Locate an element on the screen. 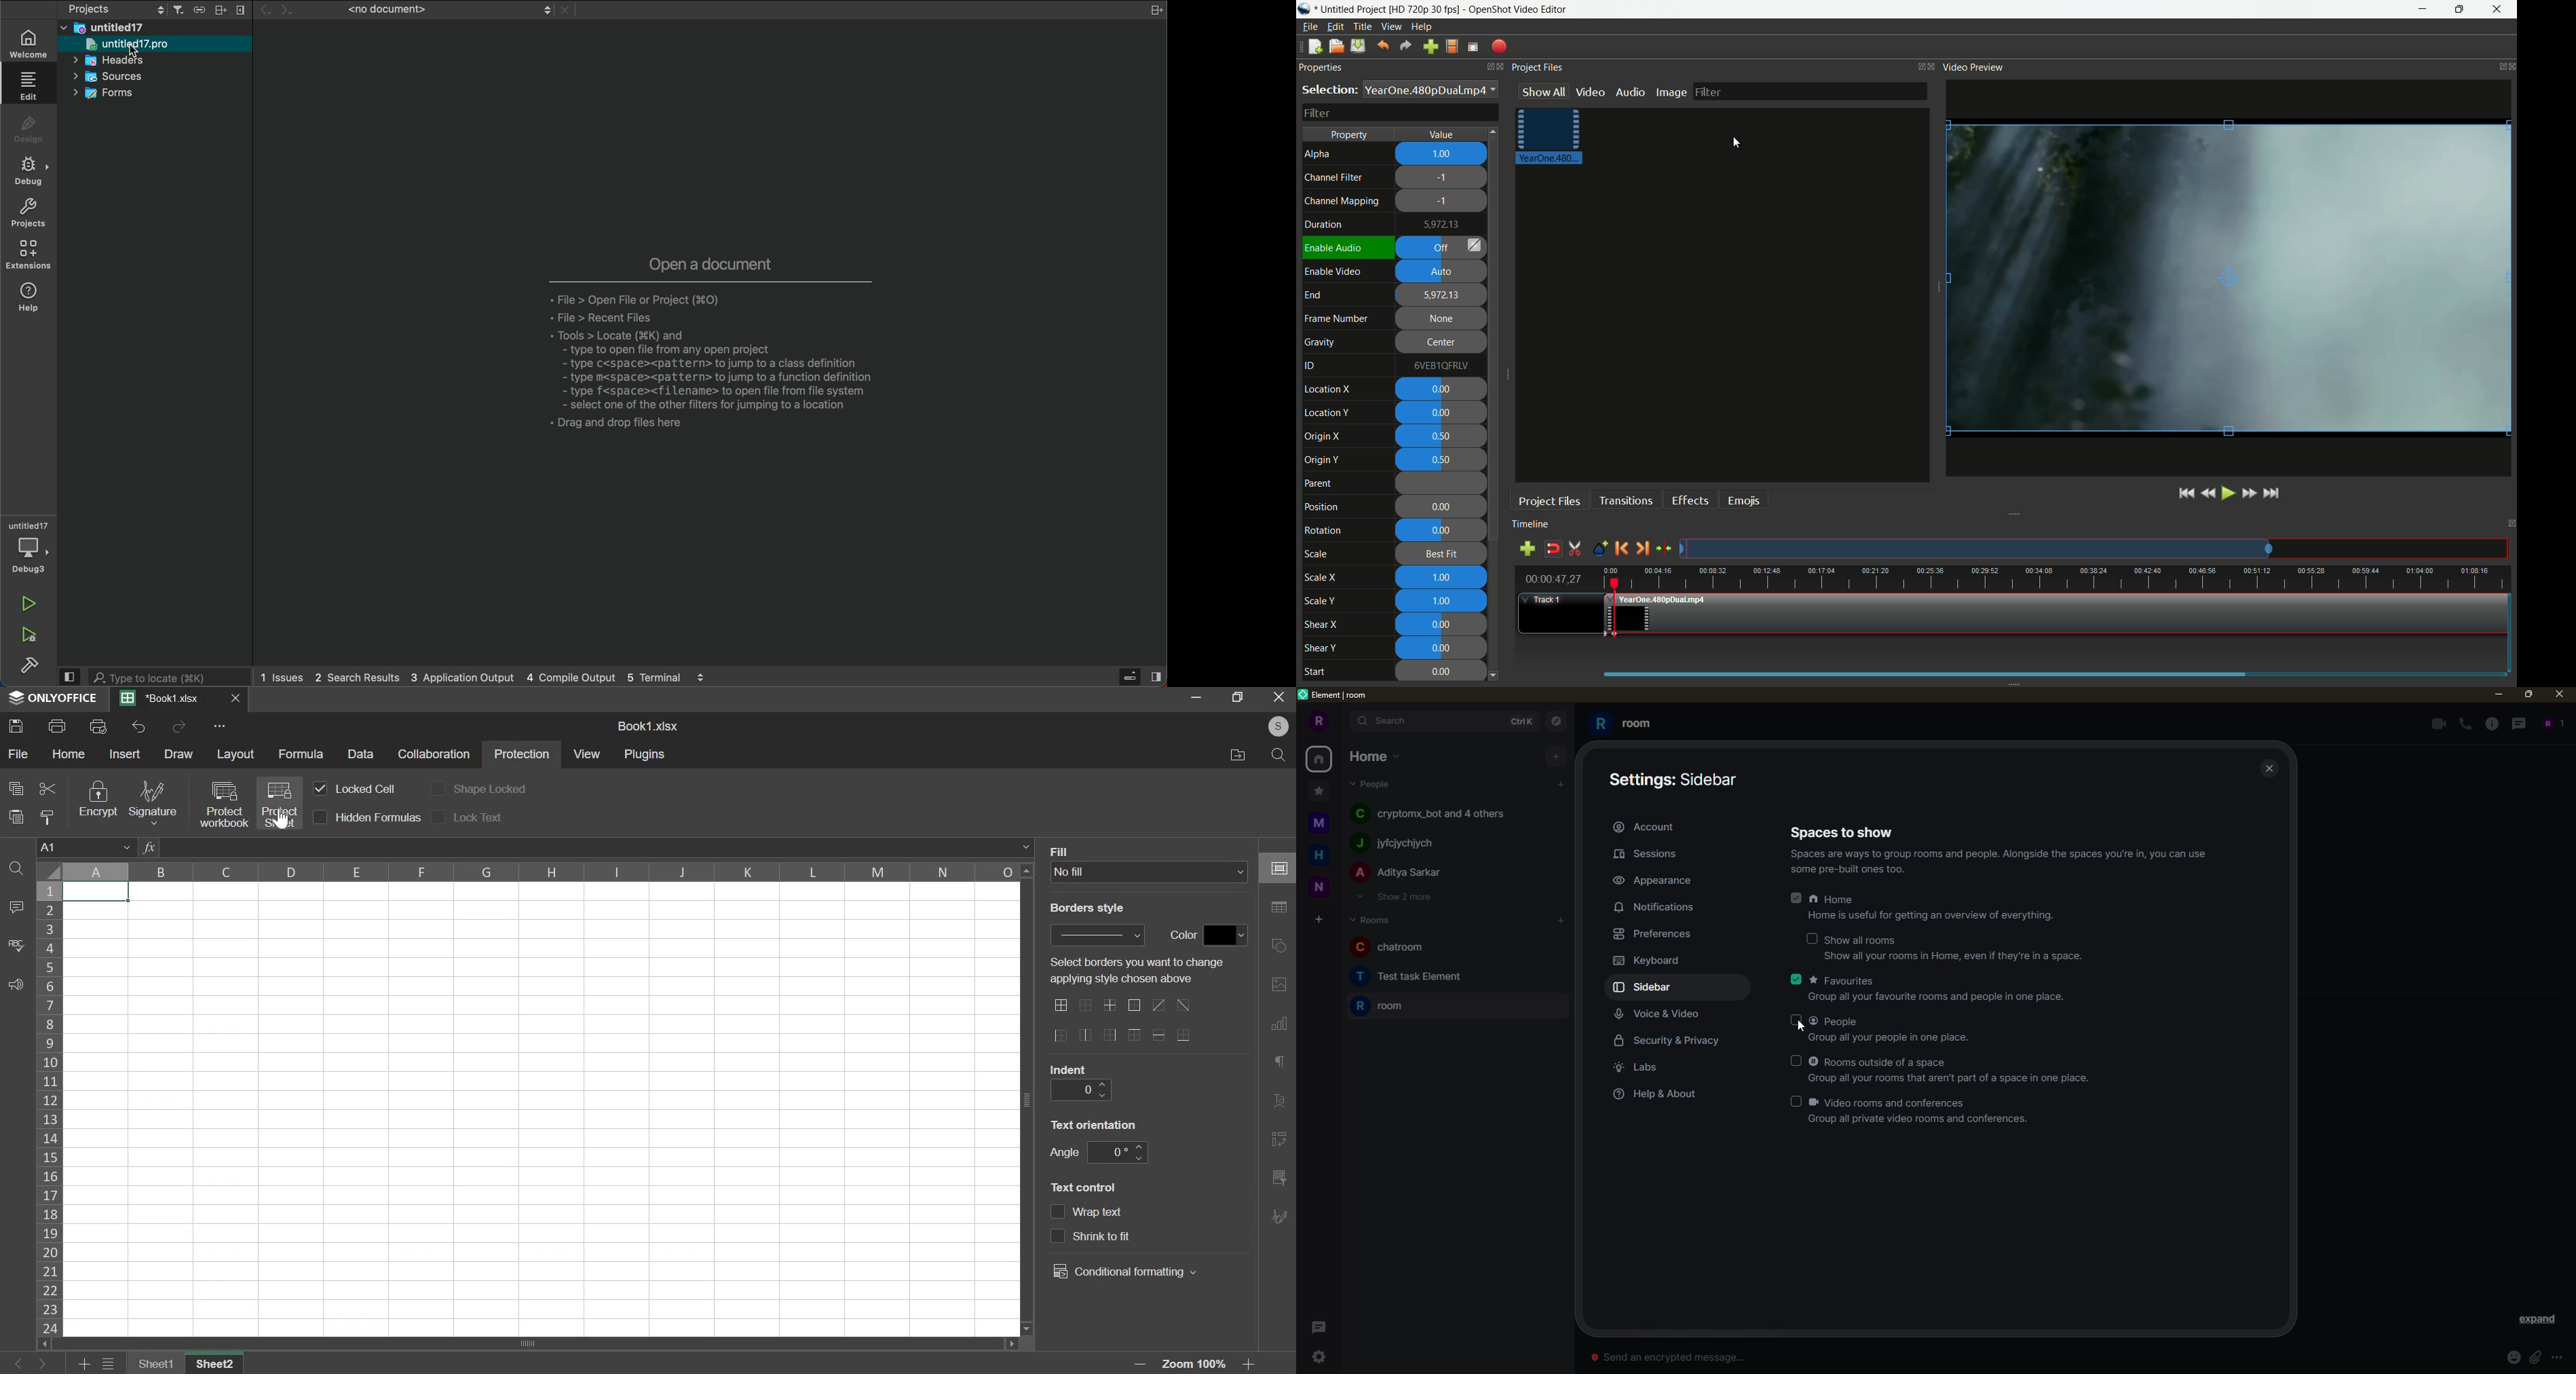 Image resolution: width=2576 pixels, height=1400 pixels. file is located at coordinates (18, 755).